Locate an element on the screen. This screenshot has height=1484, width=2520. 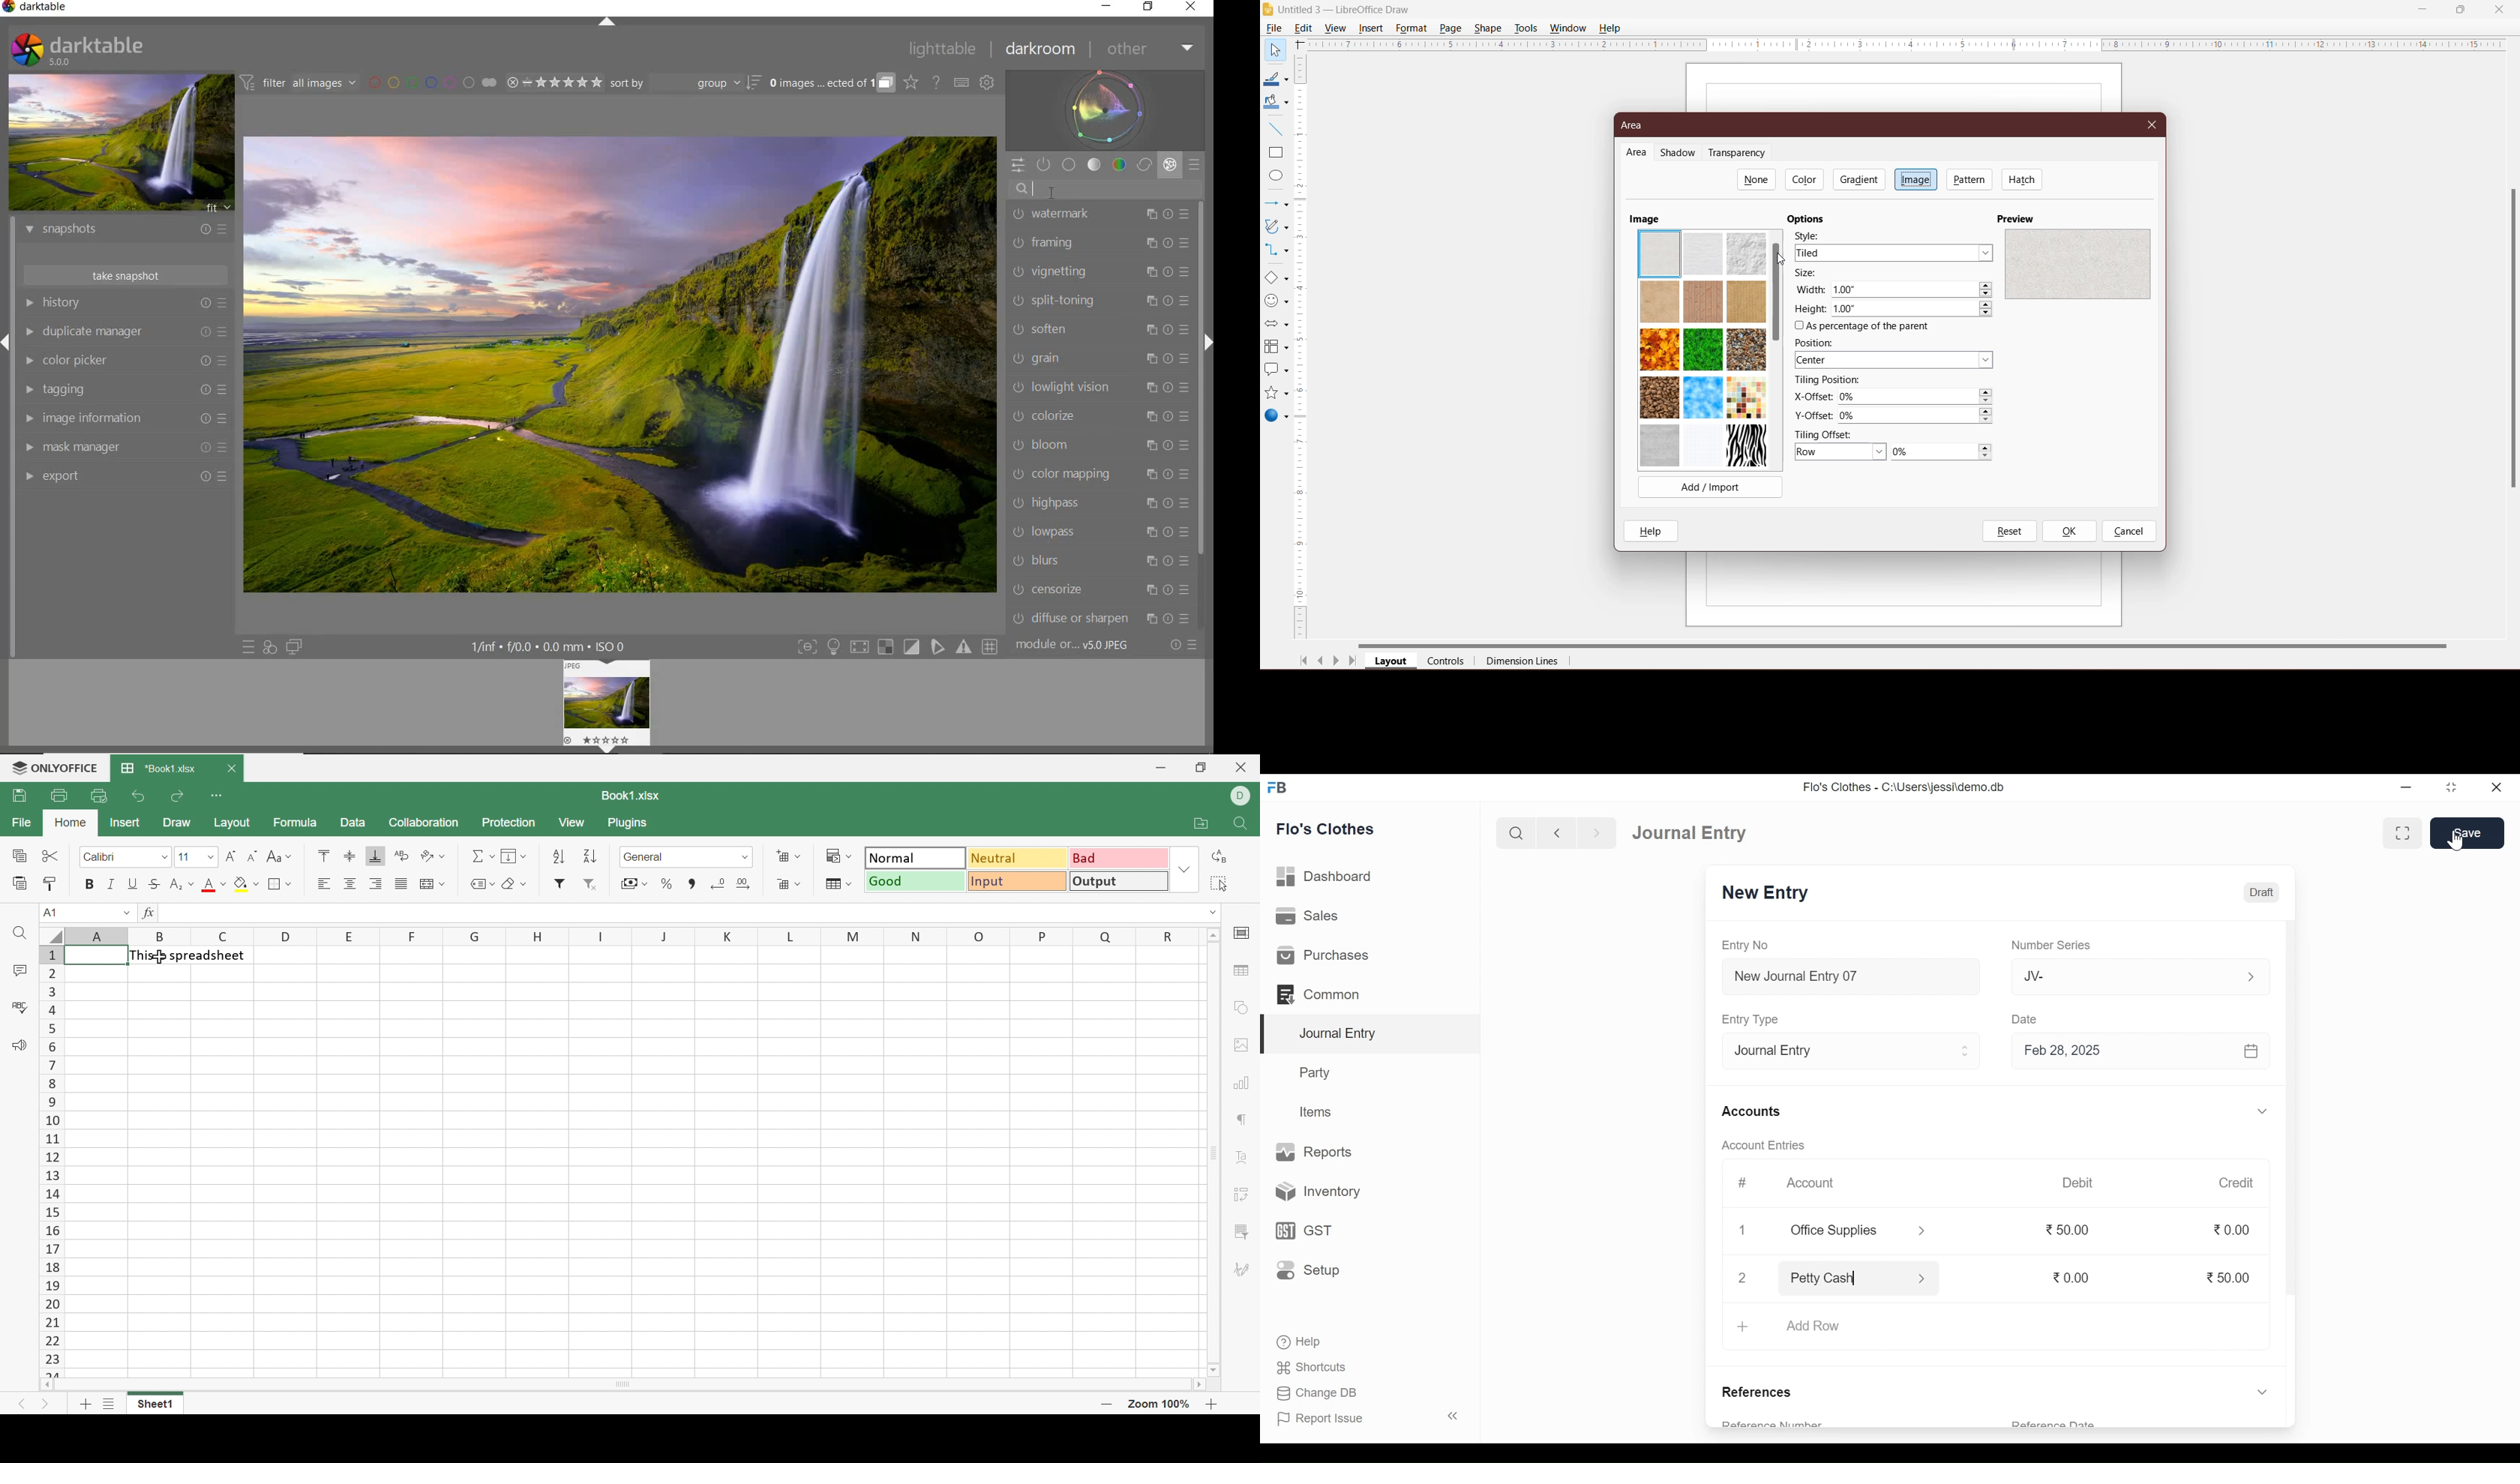
Horizontal Ruler is located at coordinates (1906, 44).